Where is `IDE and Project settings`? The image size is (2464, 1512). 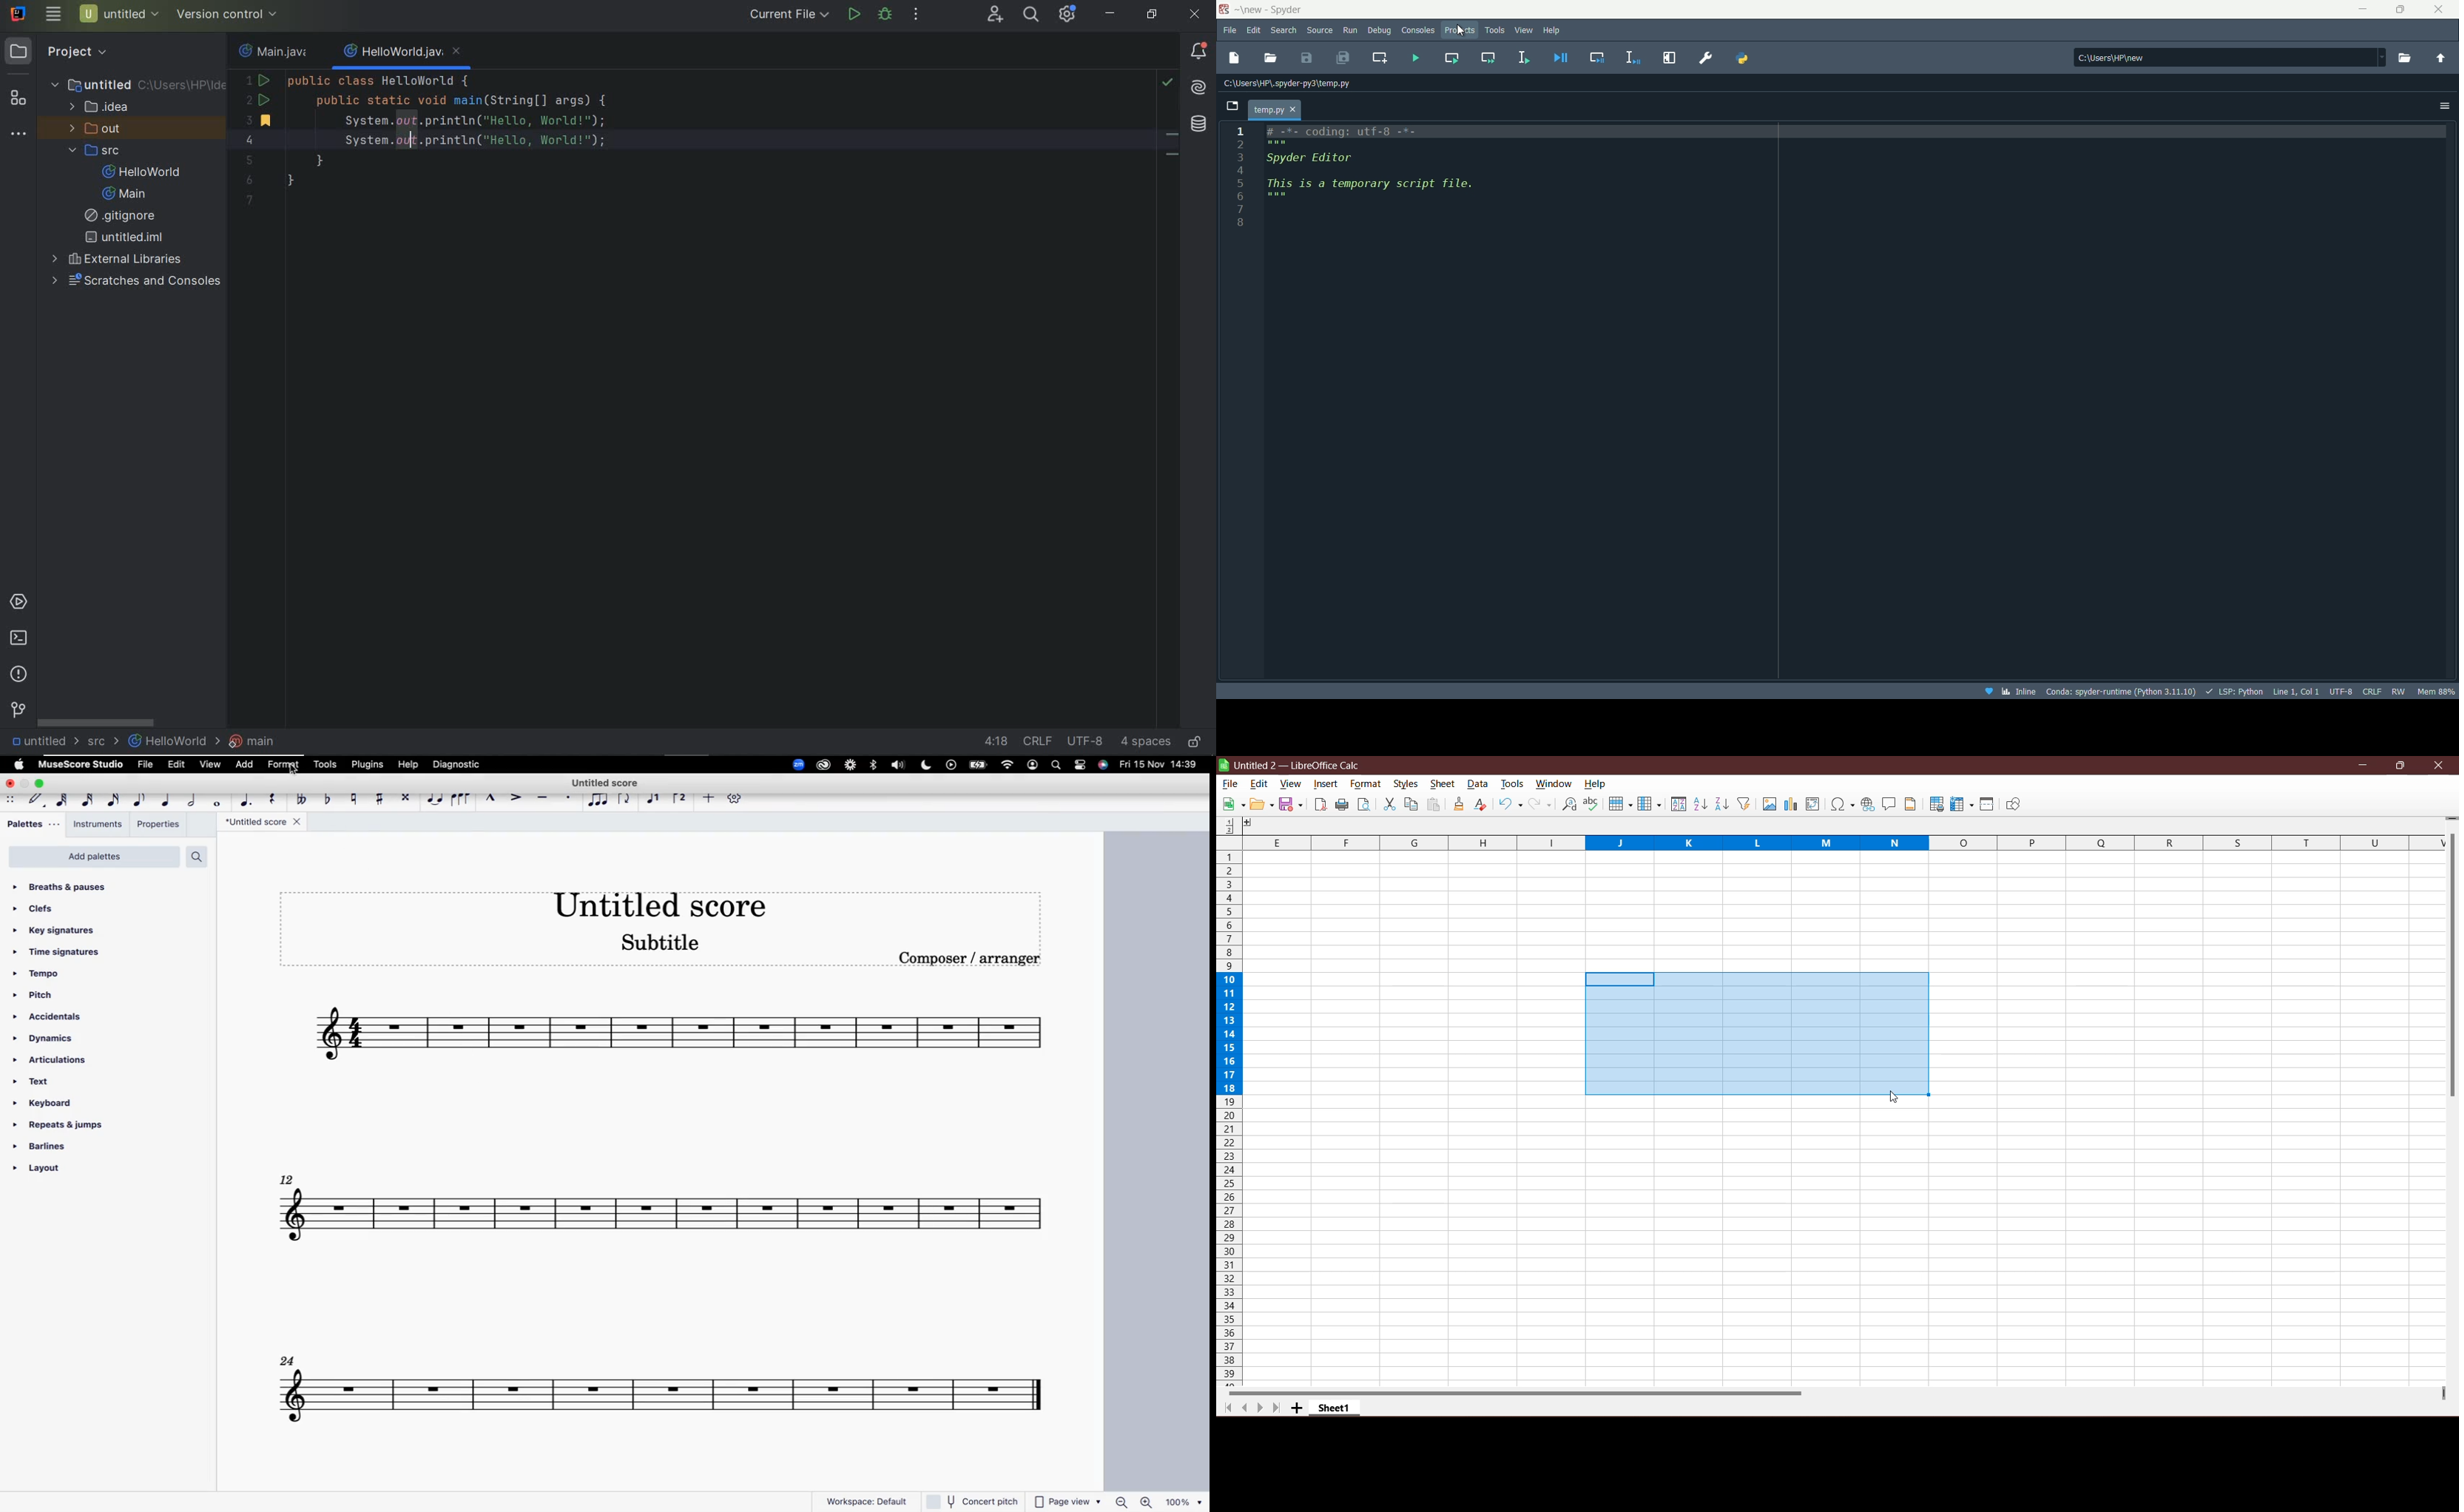
IDE and Project settings is located at coordinates (1069, 16).